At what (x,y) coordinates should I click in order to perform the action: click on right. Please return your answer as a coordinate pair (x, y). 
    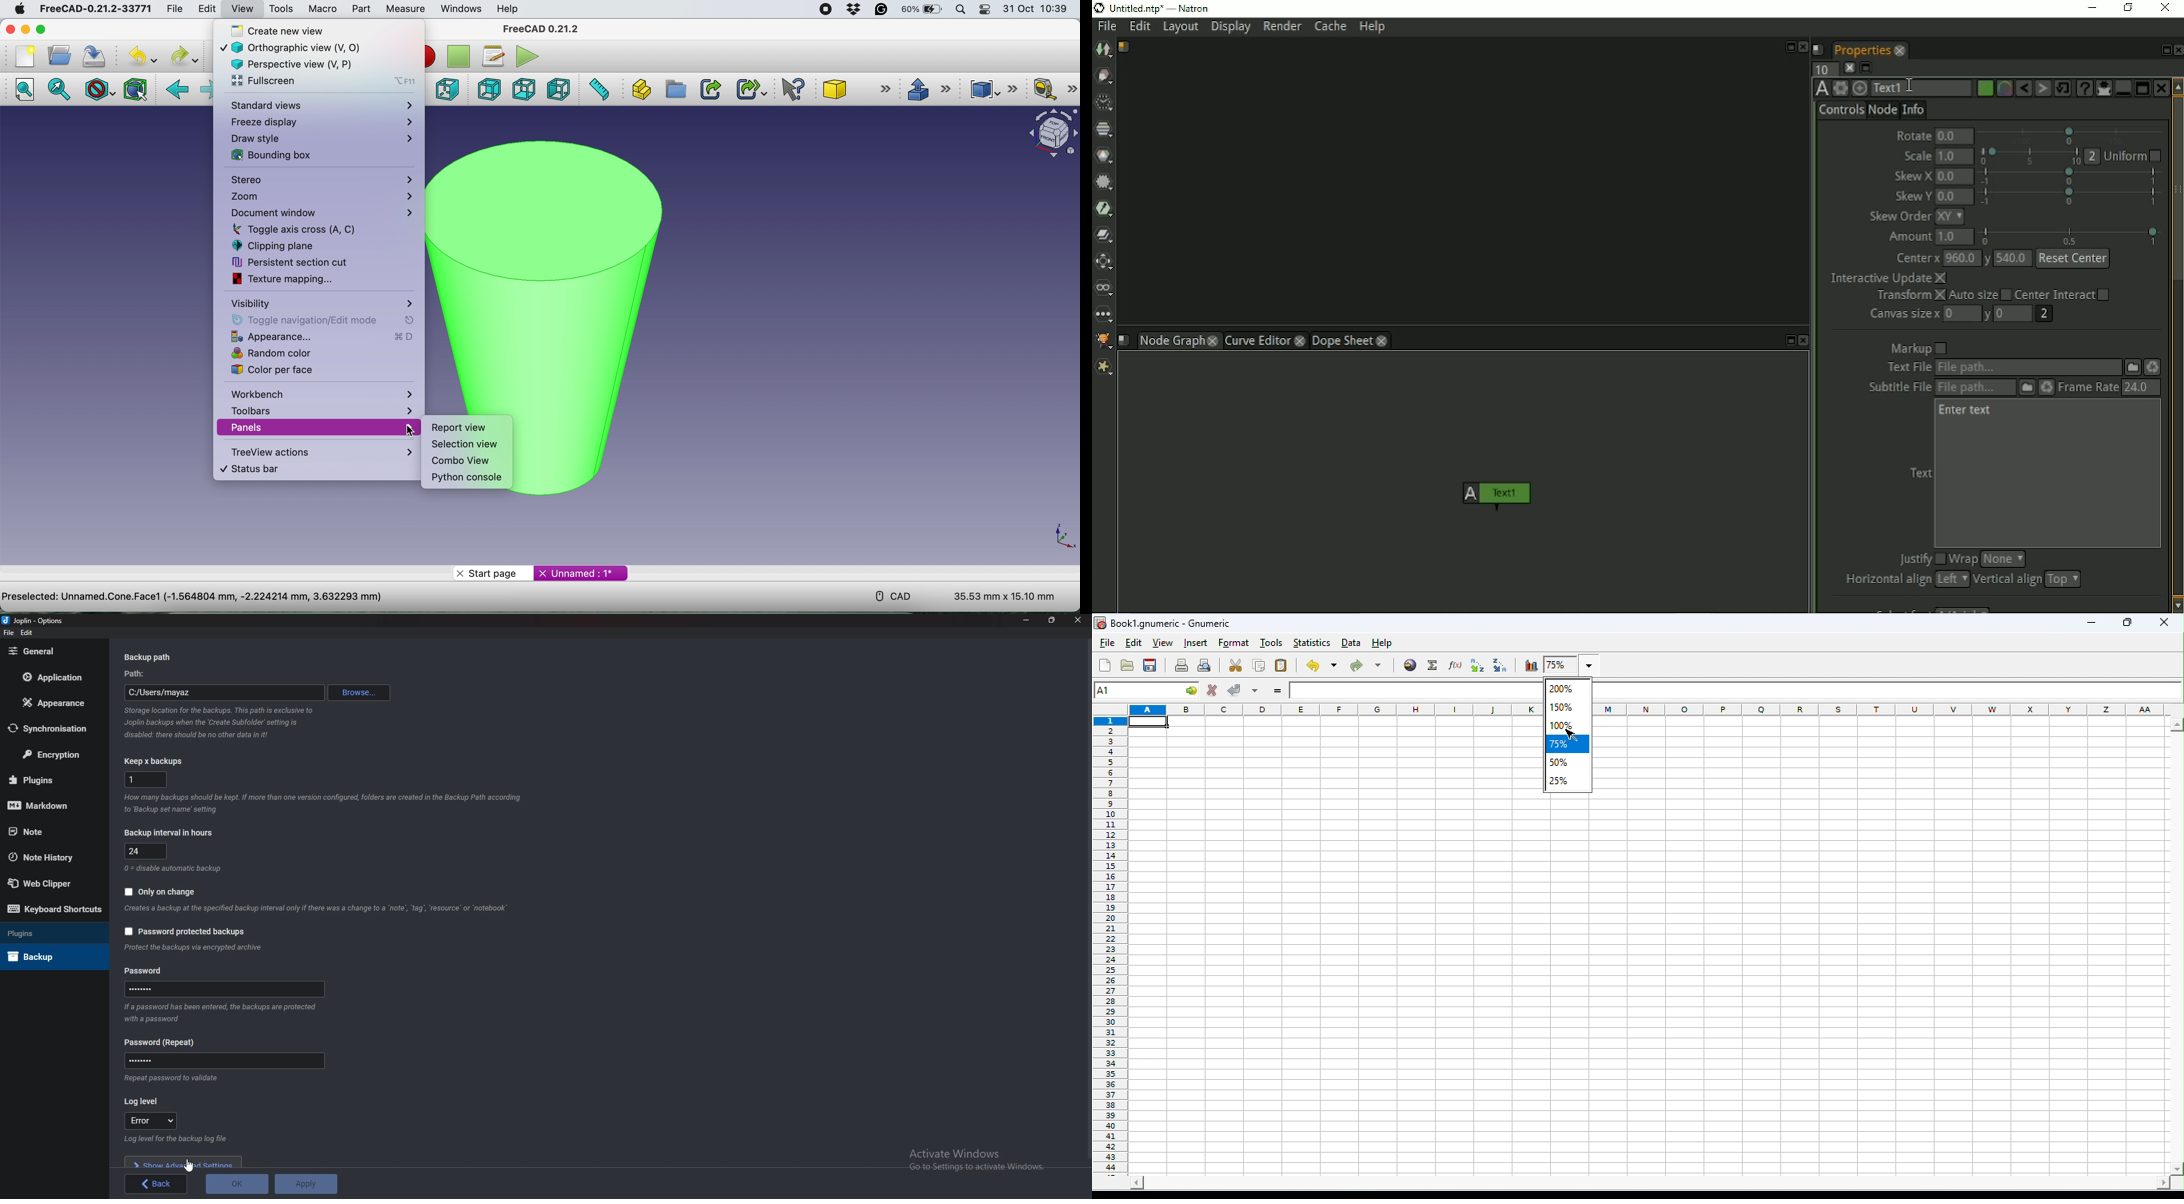
    Looking at the image, I should click on (447, 89).